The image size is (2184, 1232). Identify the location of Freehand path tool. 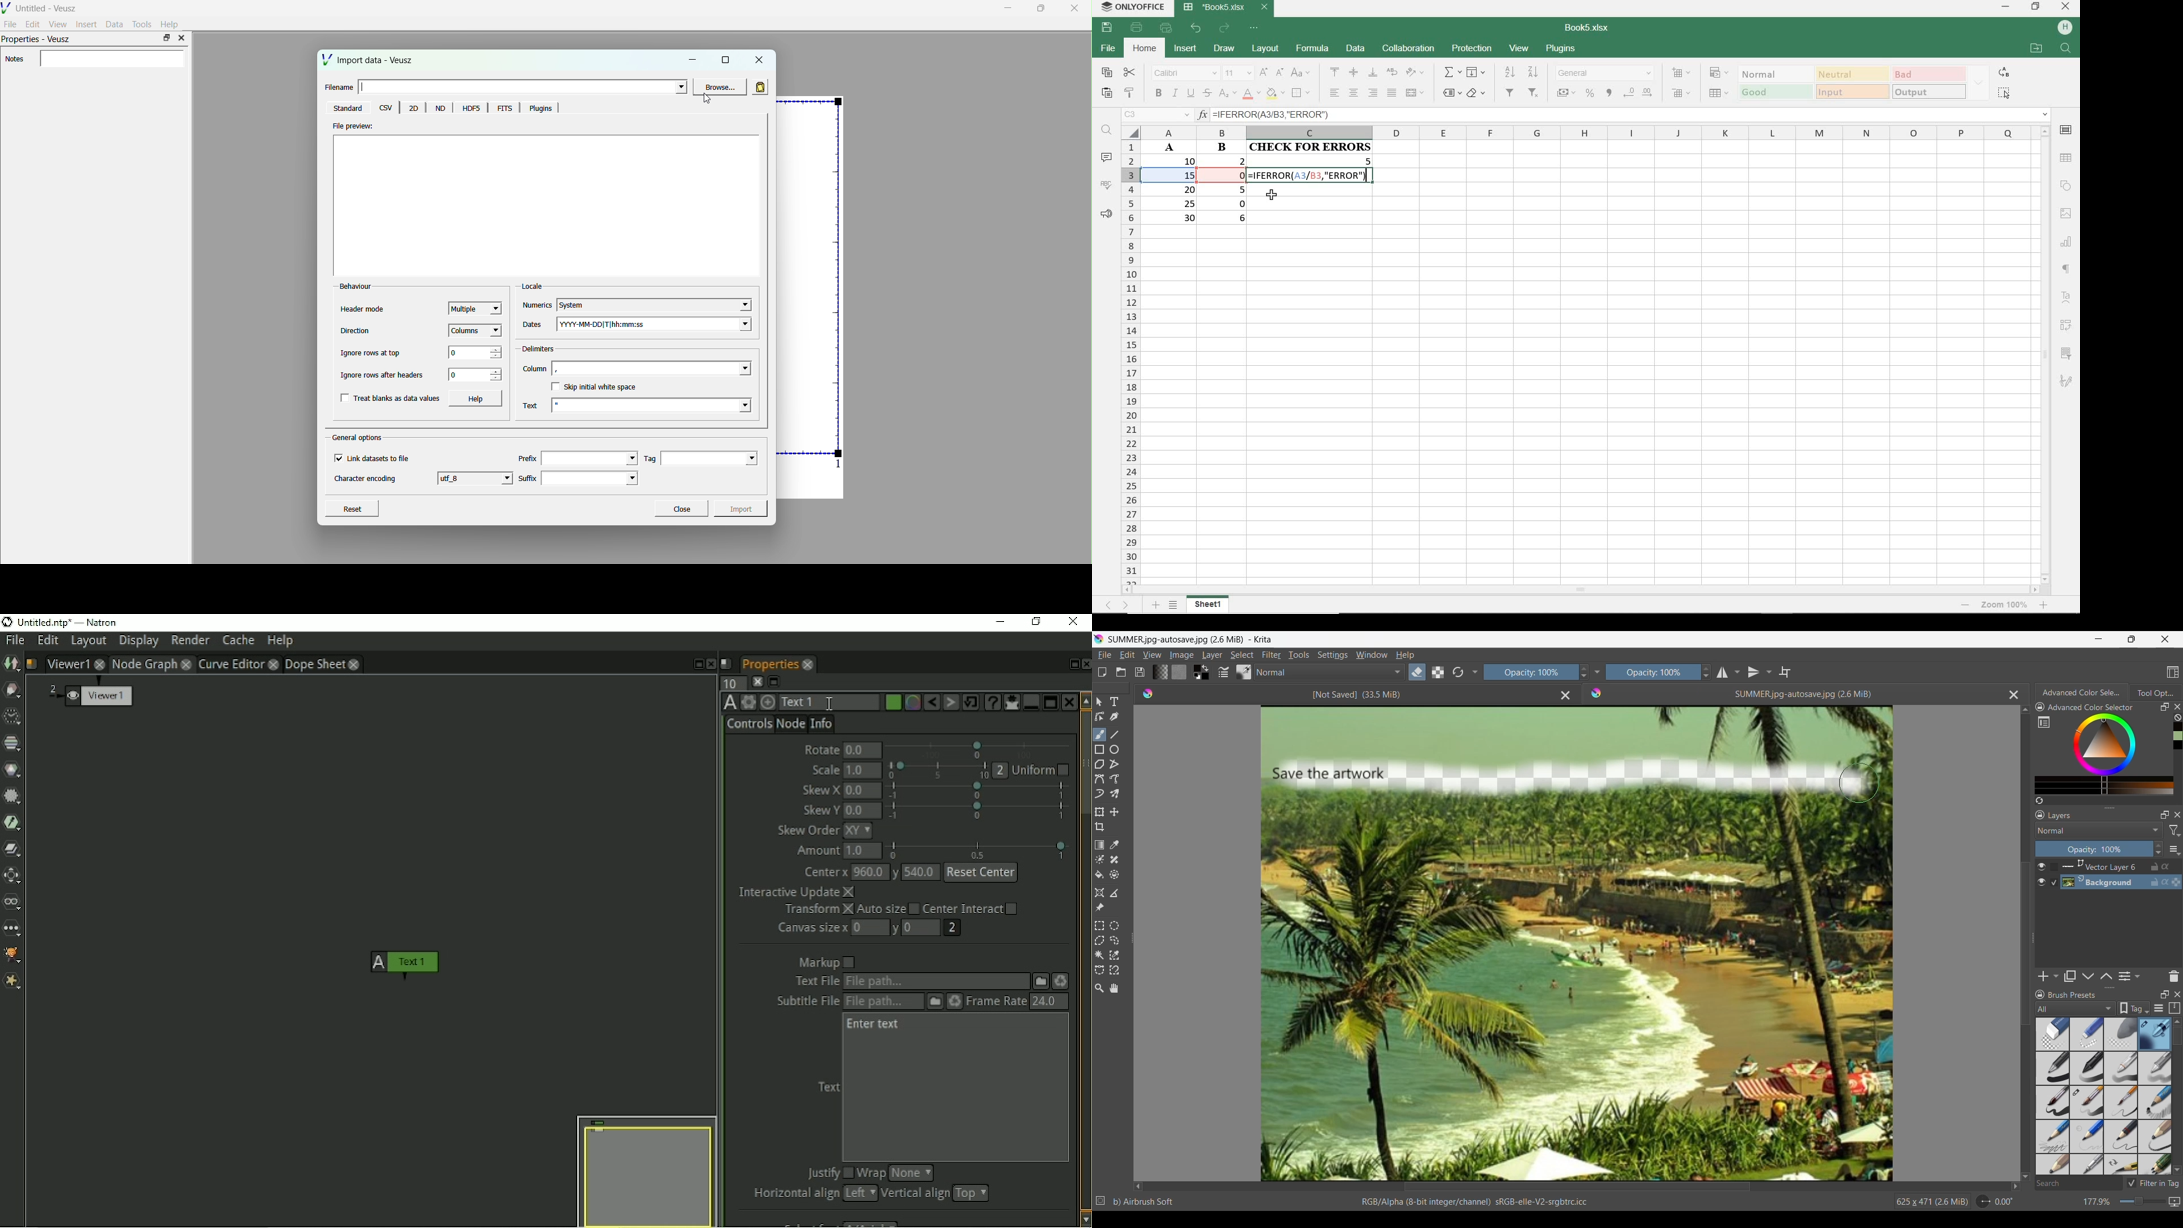
(1114, 778).